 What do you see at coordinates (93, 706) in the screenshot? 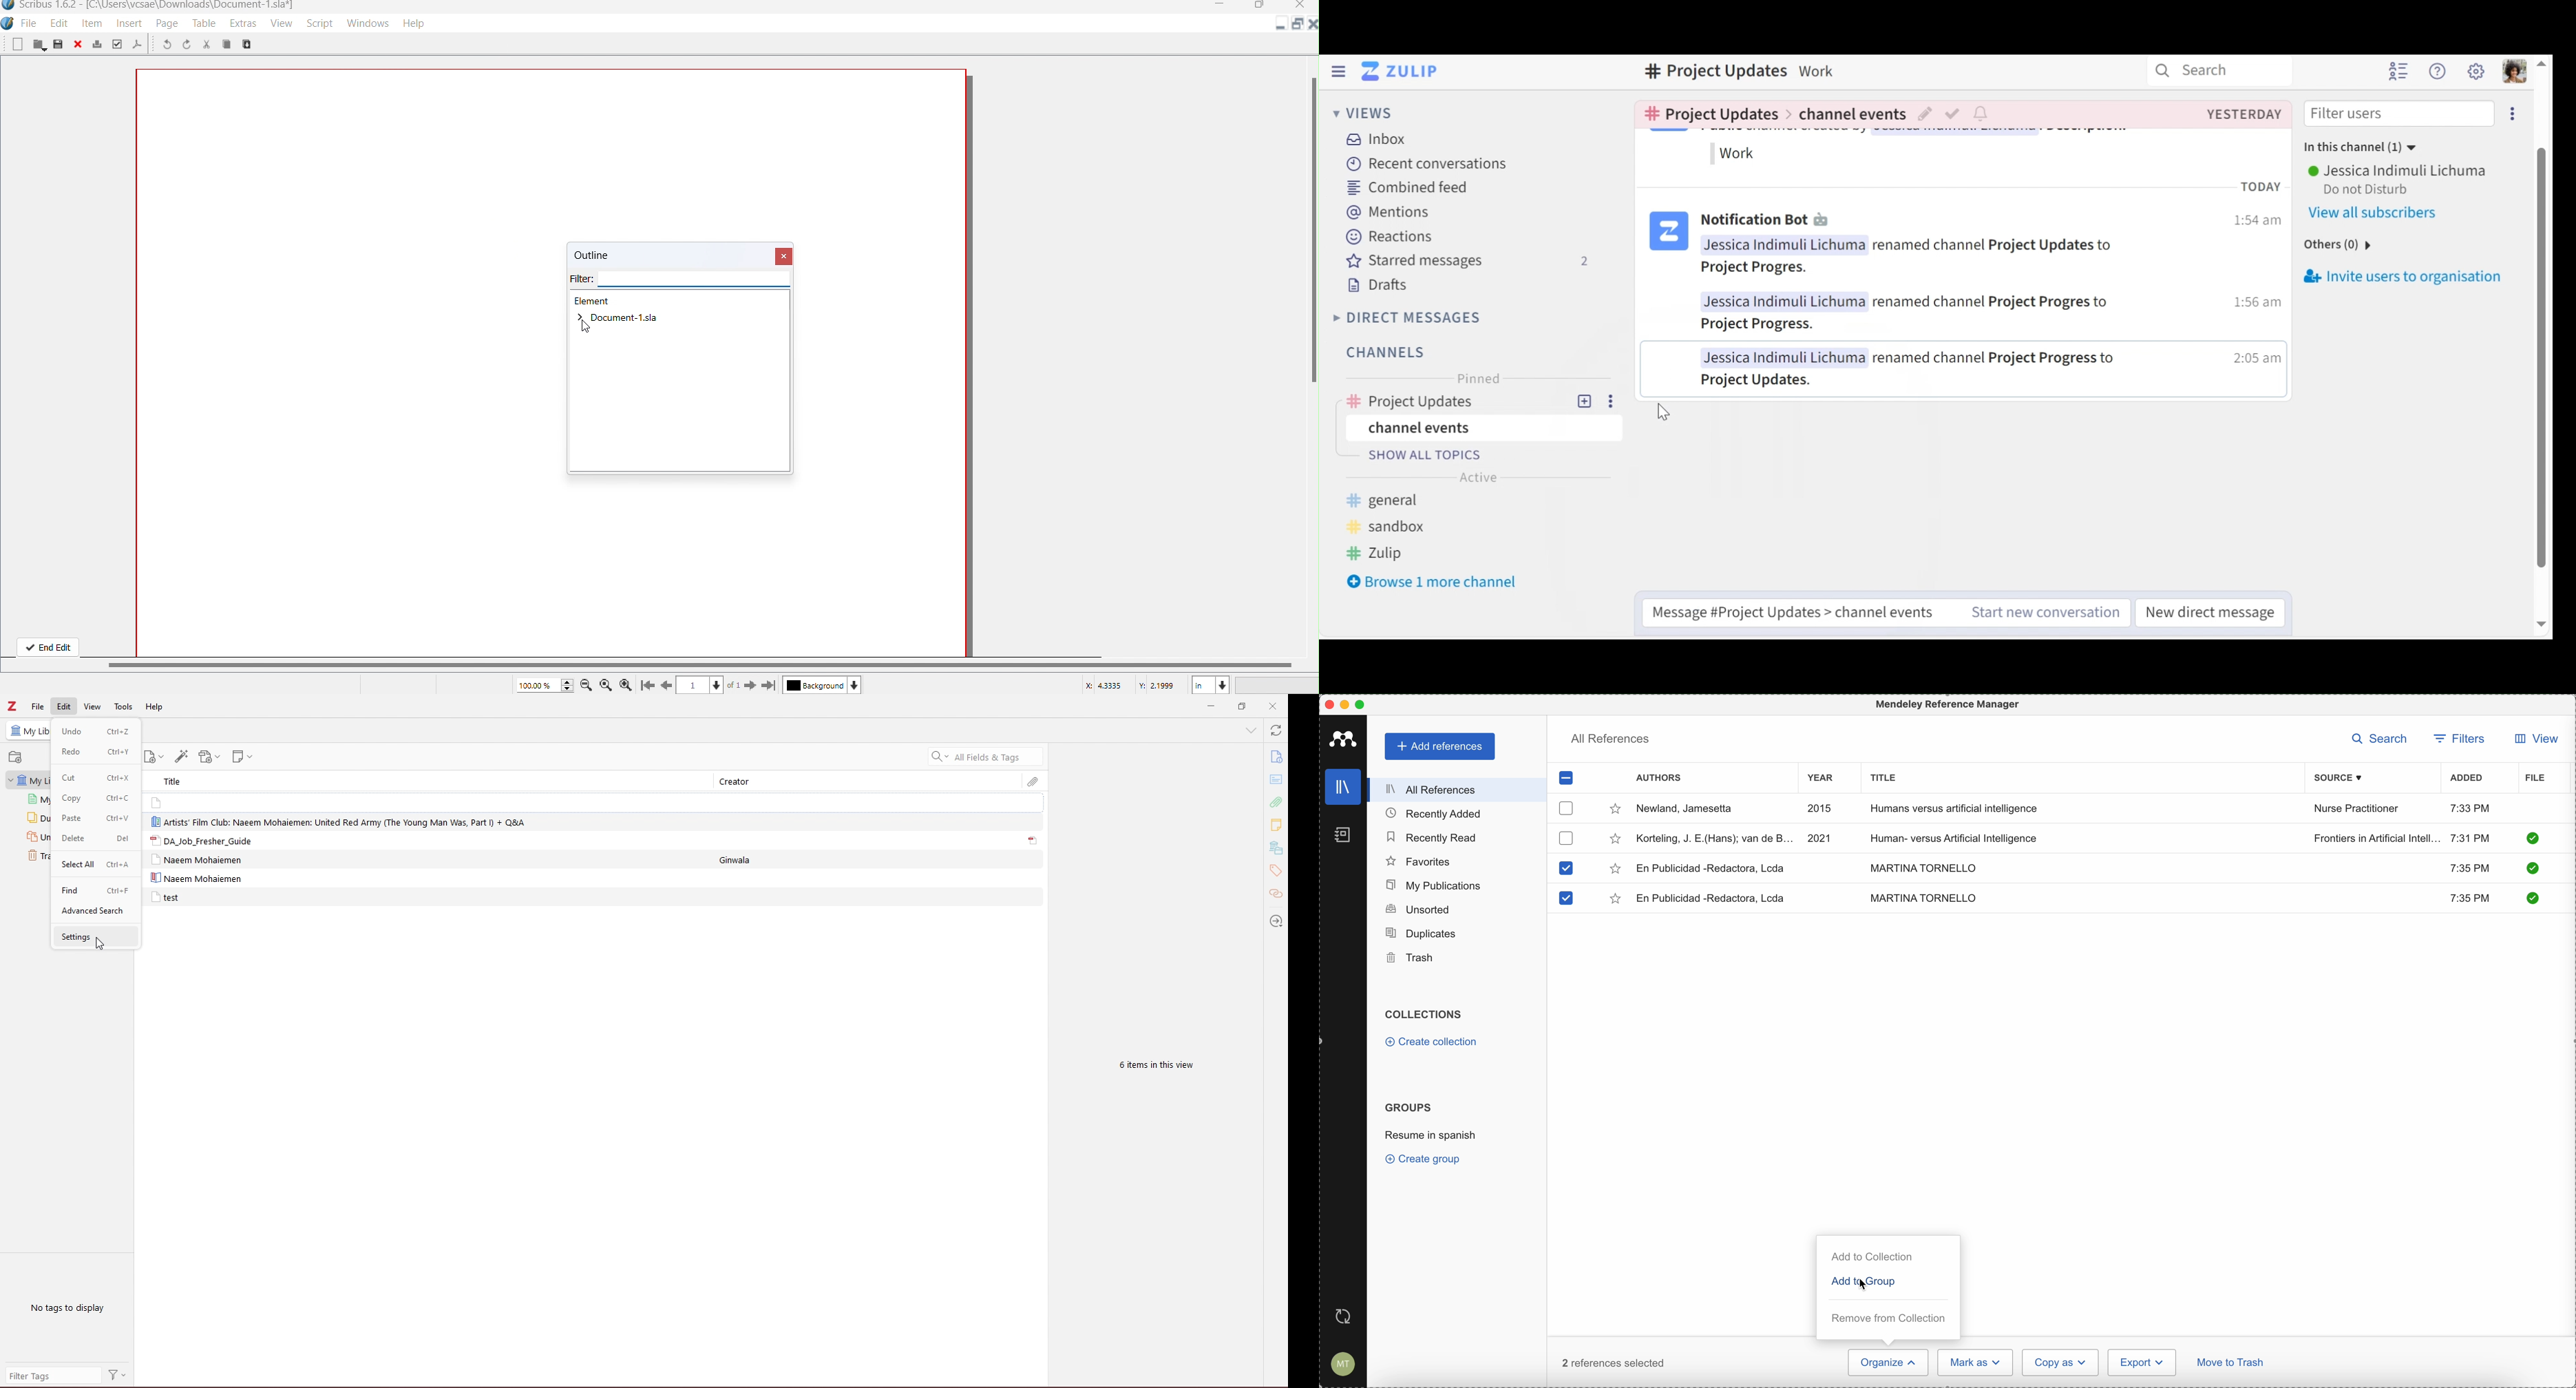
I see `view` at bounding box center [93, 706].